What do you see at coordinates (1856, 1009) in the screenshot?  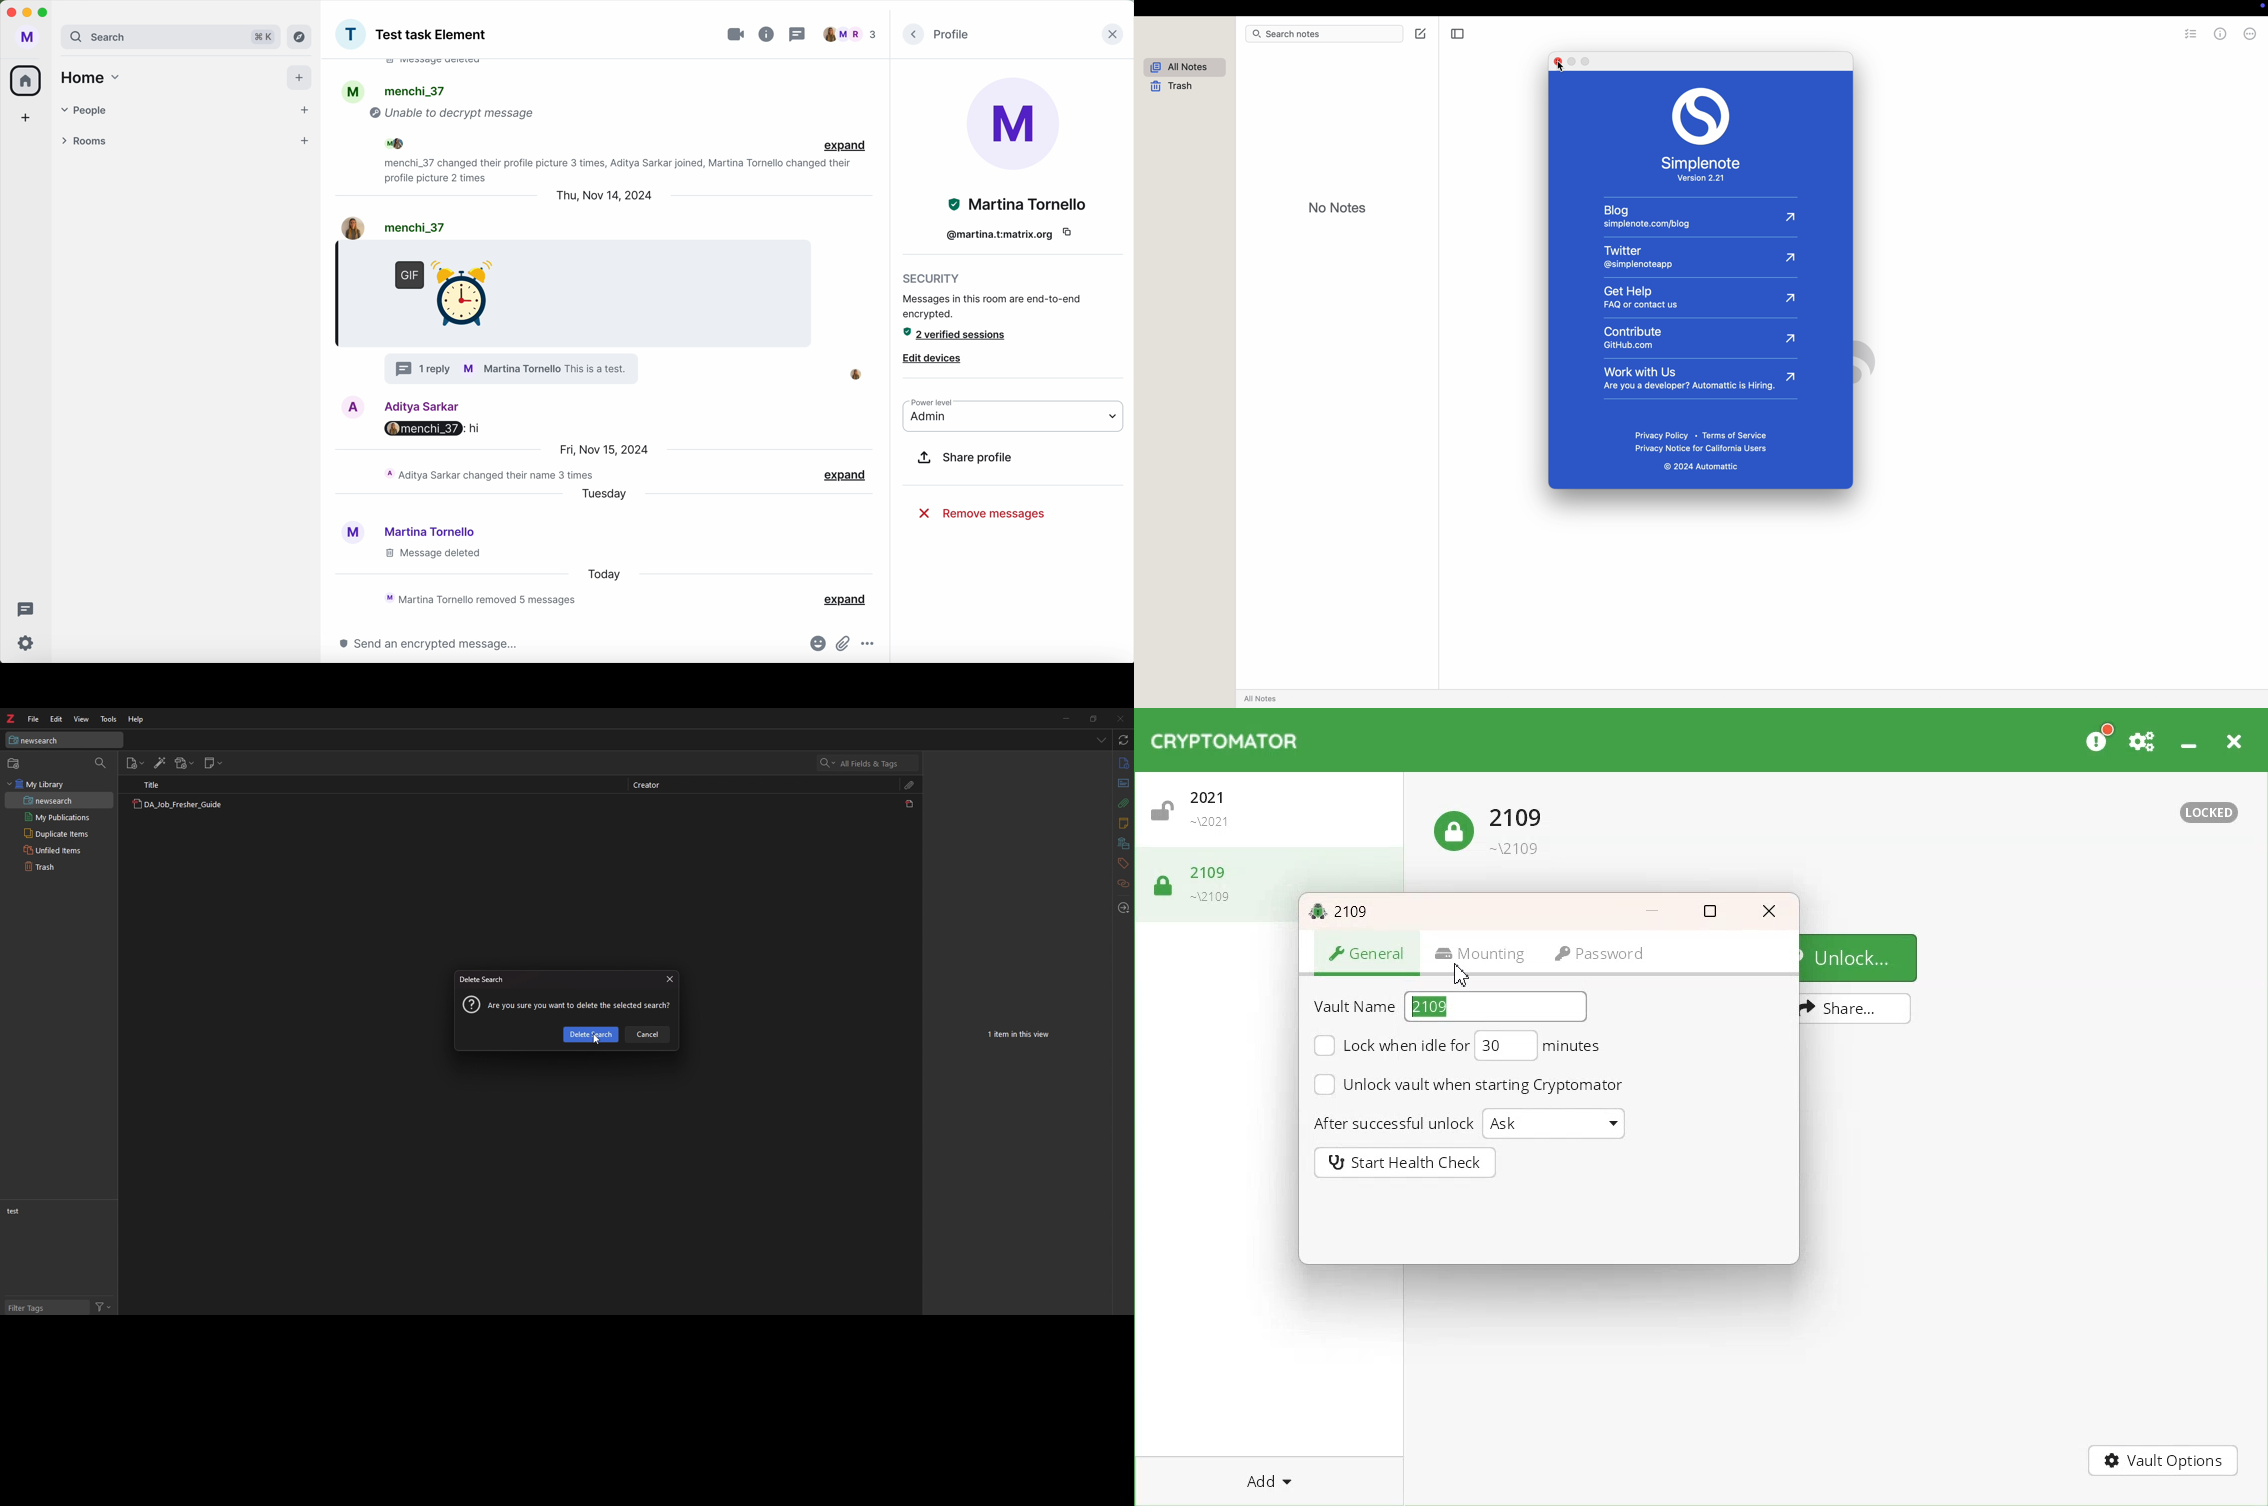 I see `Share` at bounding box center [1856, 1009].